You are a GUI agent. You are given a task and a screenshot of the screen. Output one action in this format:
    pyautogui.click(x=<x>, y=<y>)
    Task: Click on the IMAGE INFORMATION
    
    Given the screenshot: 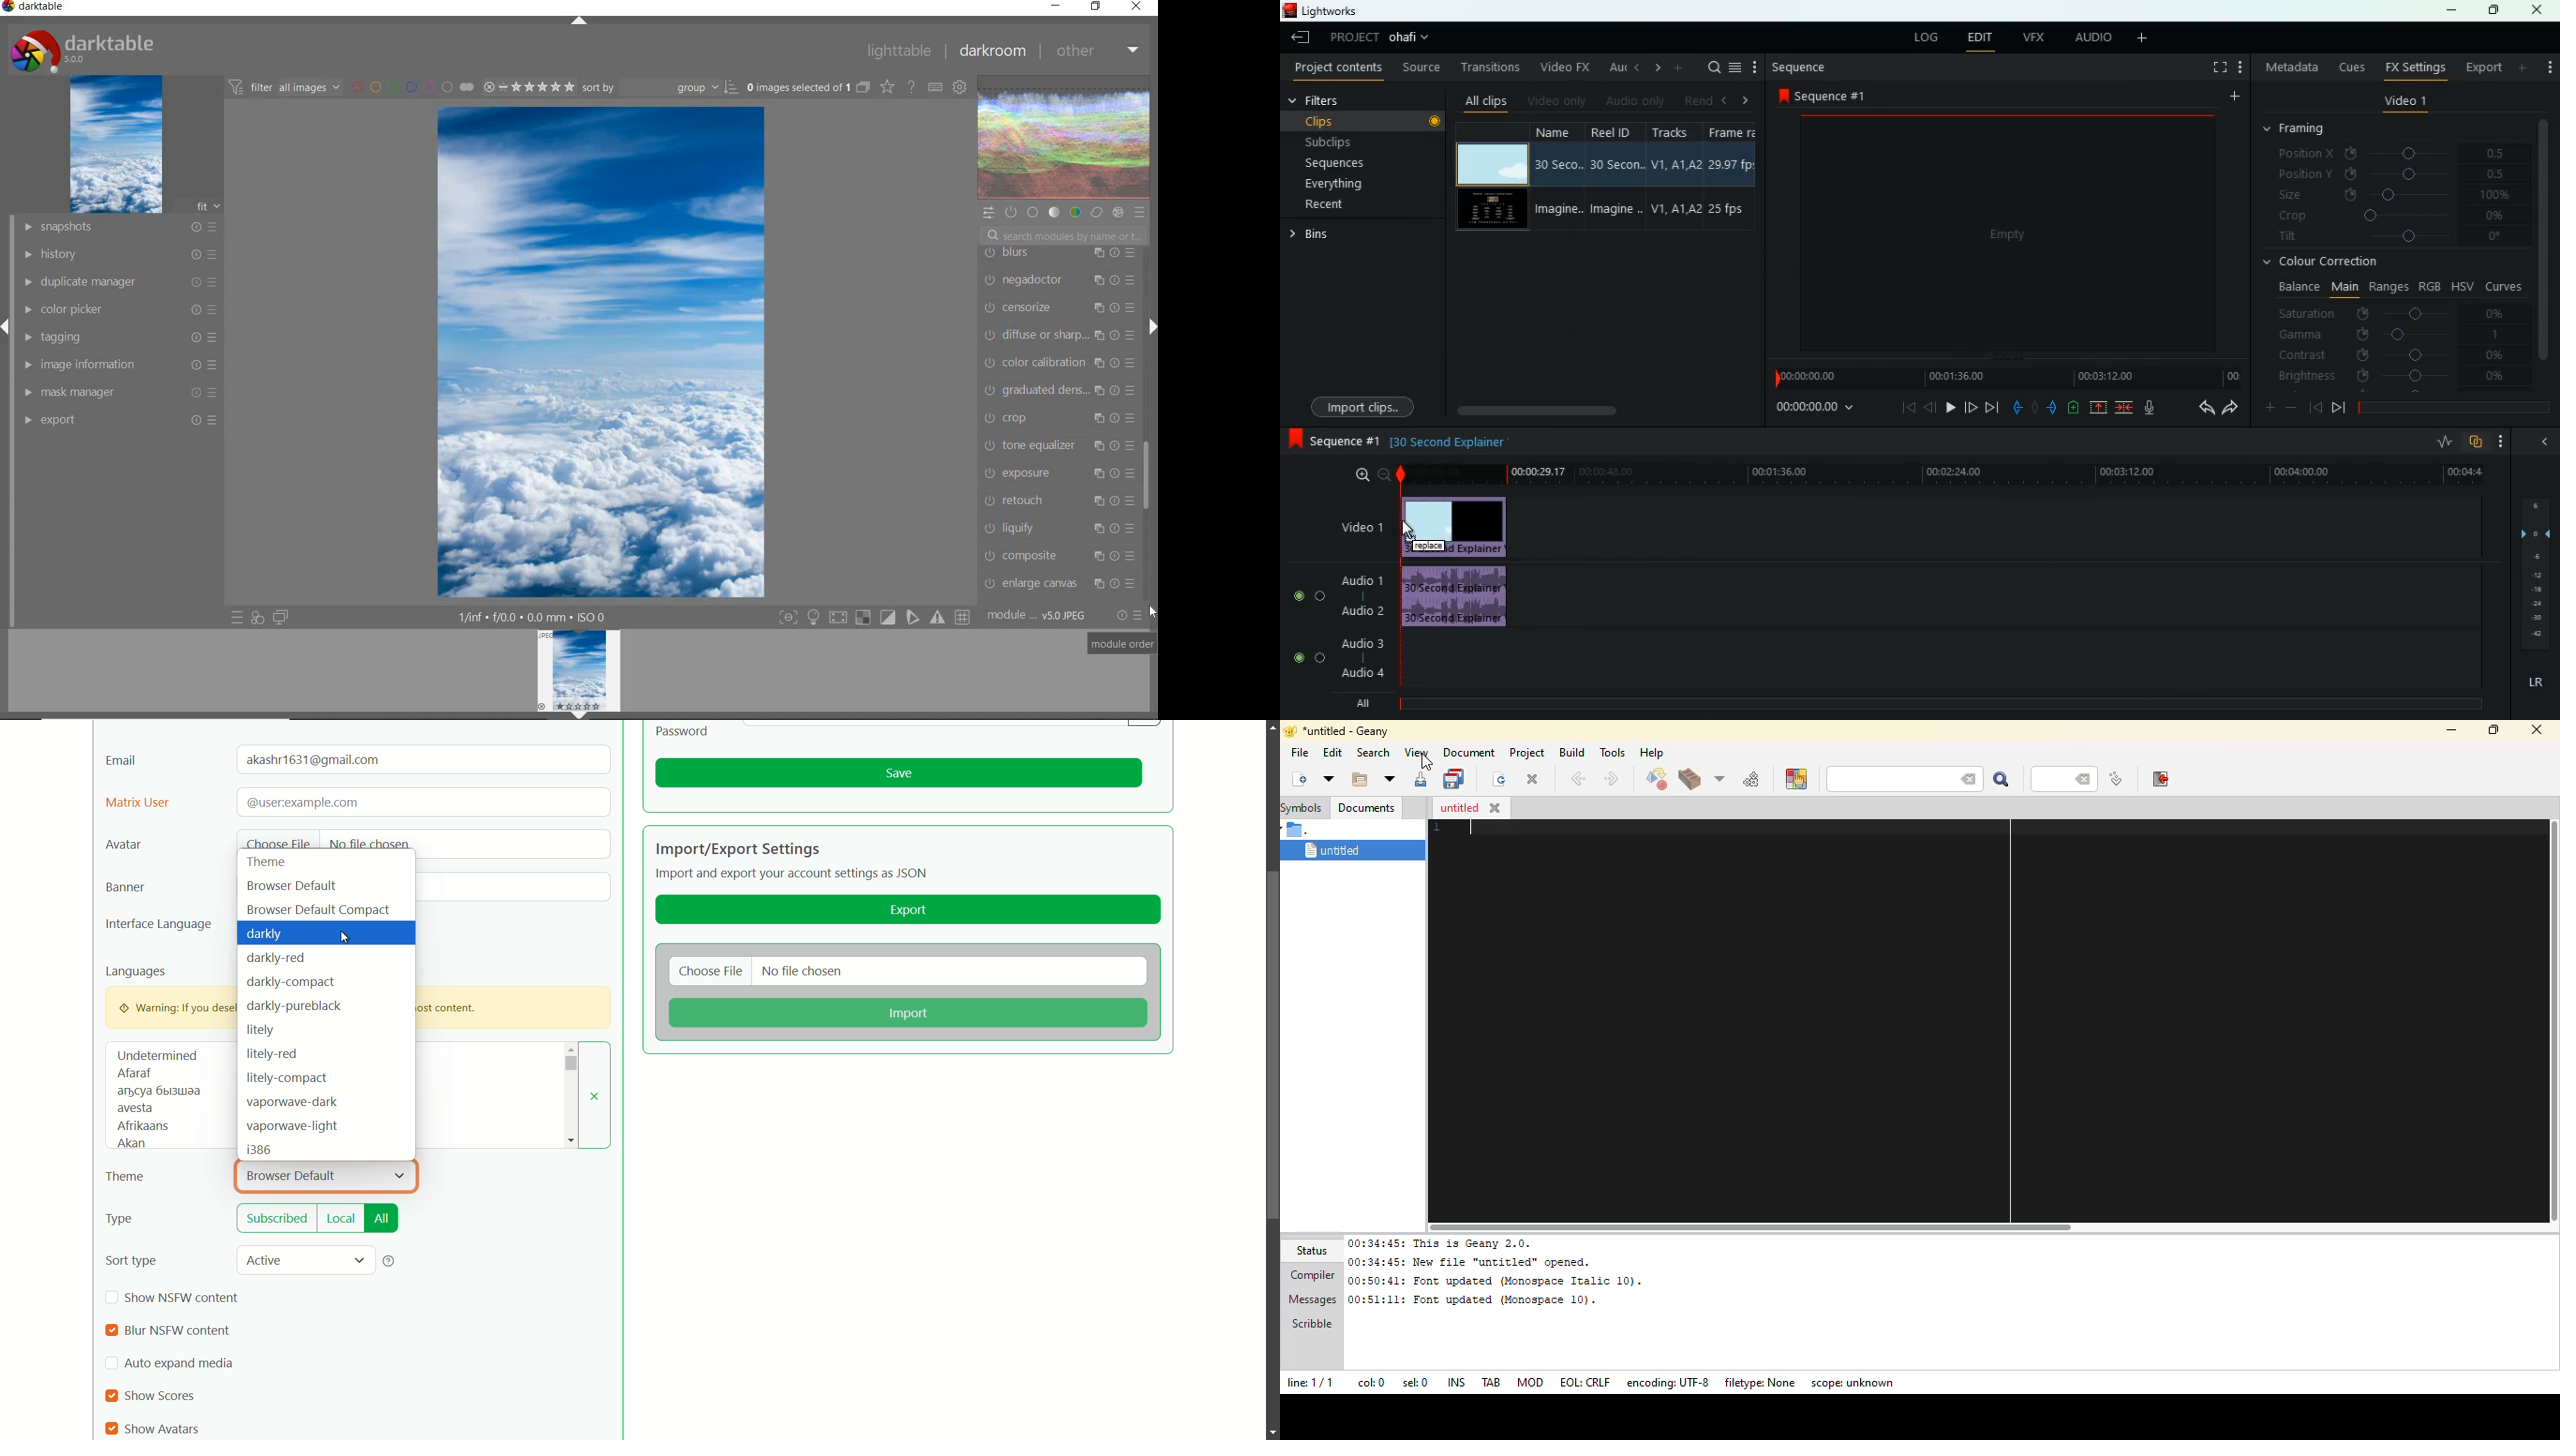 What is the action you would take?
    pyautogui.click(x=122, y=364)
    